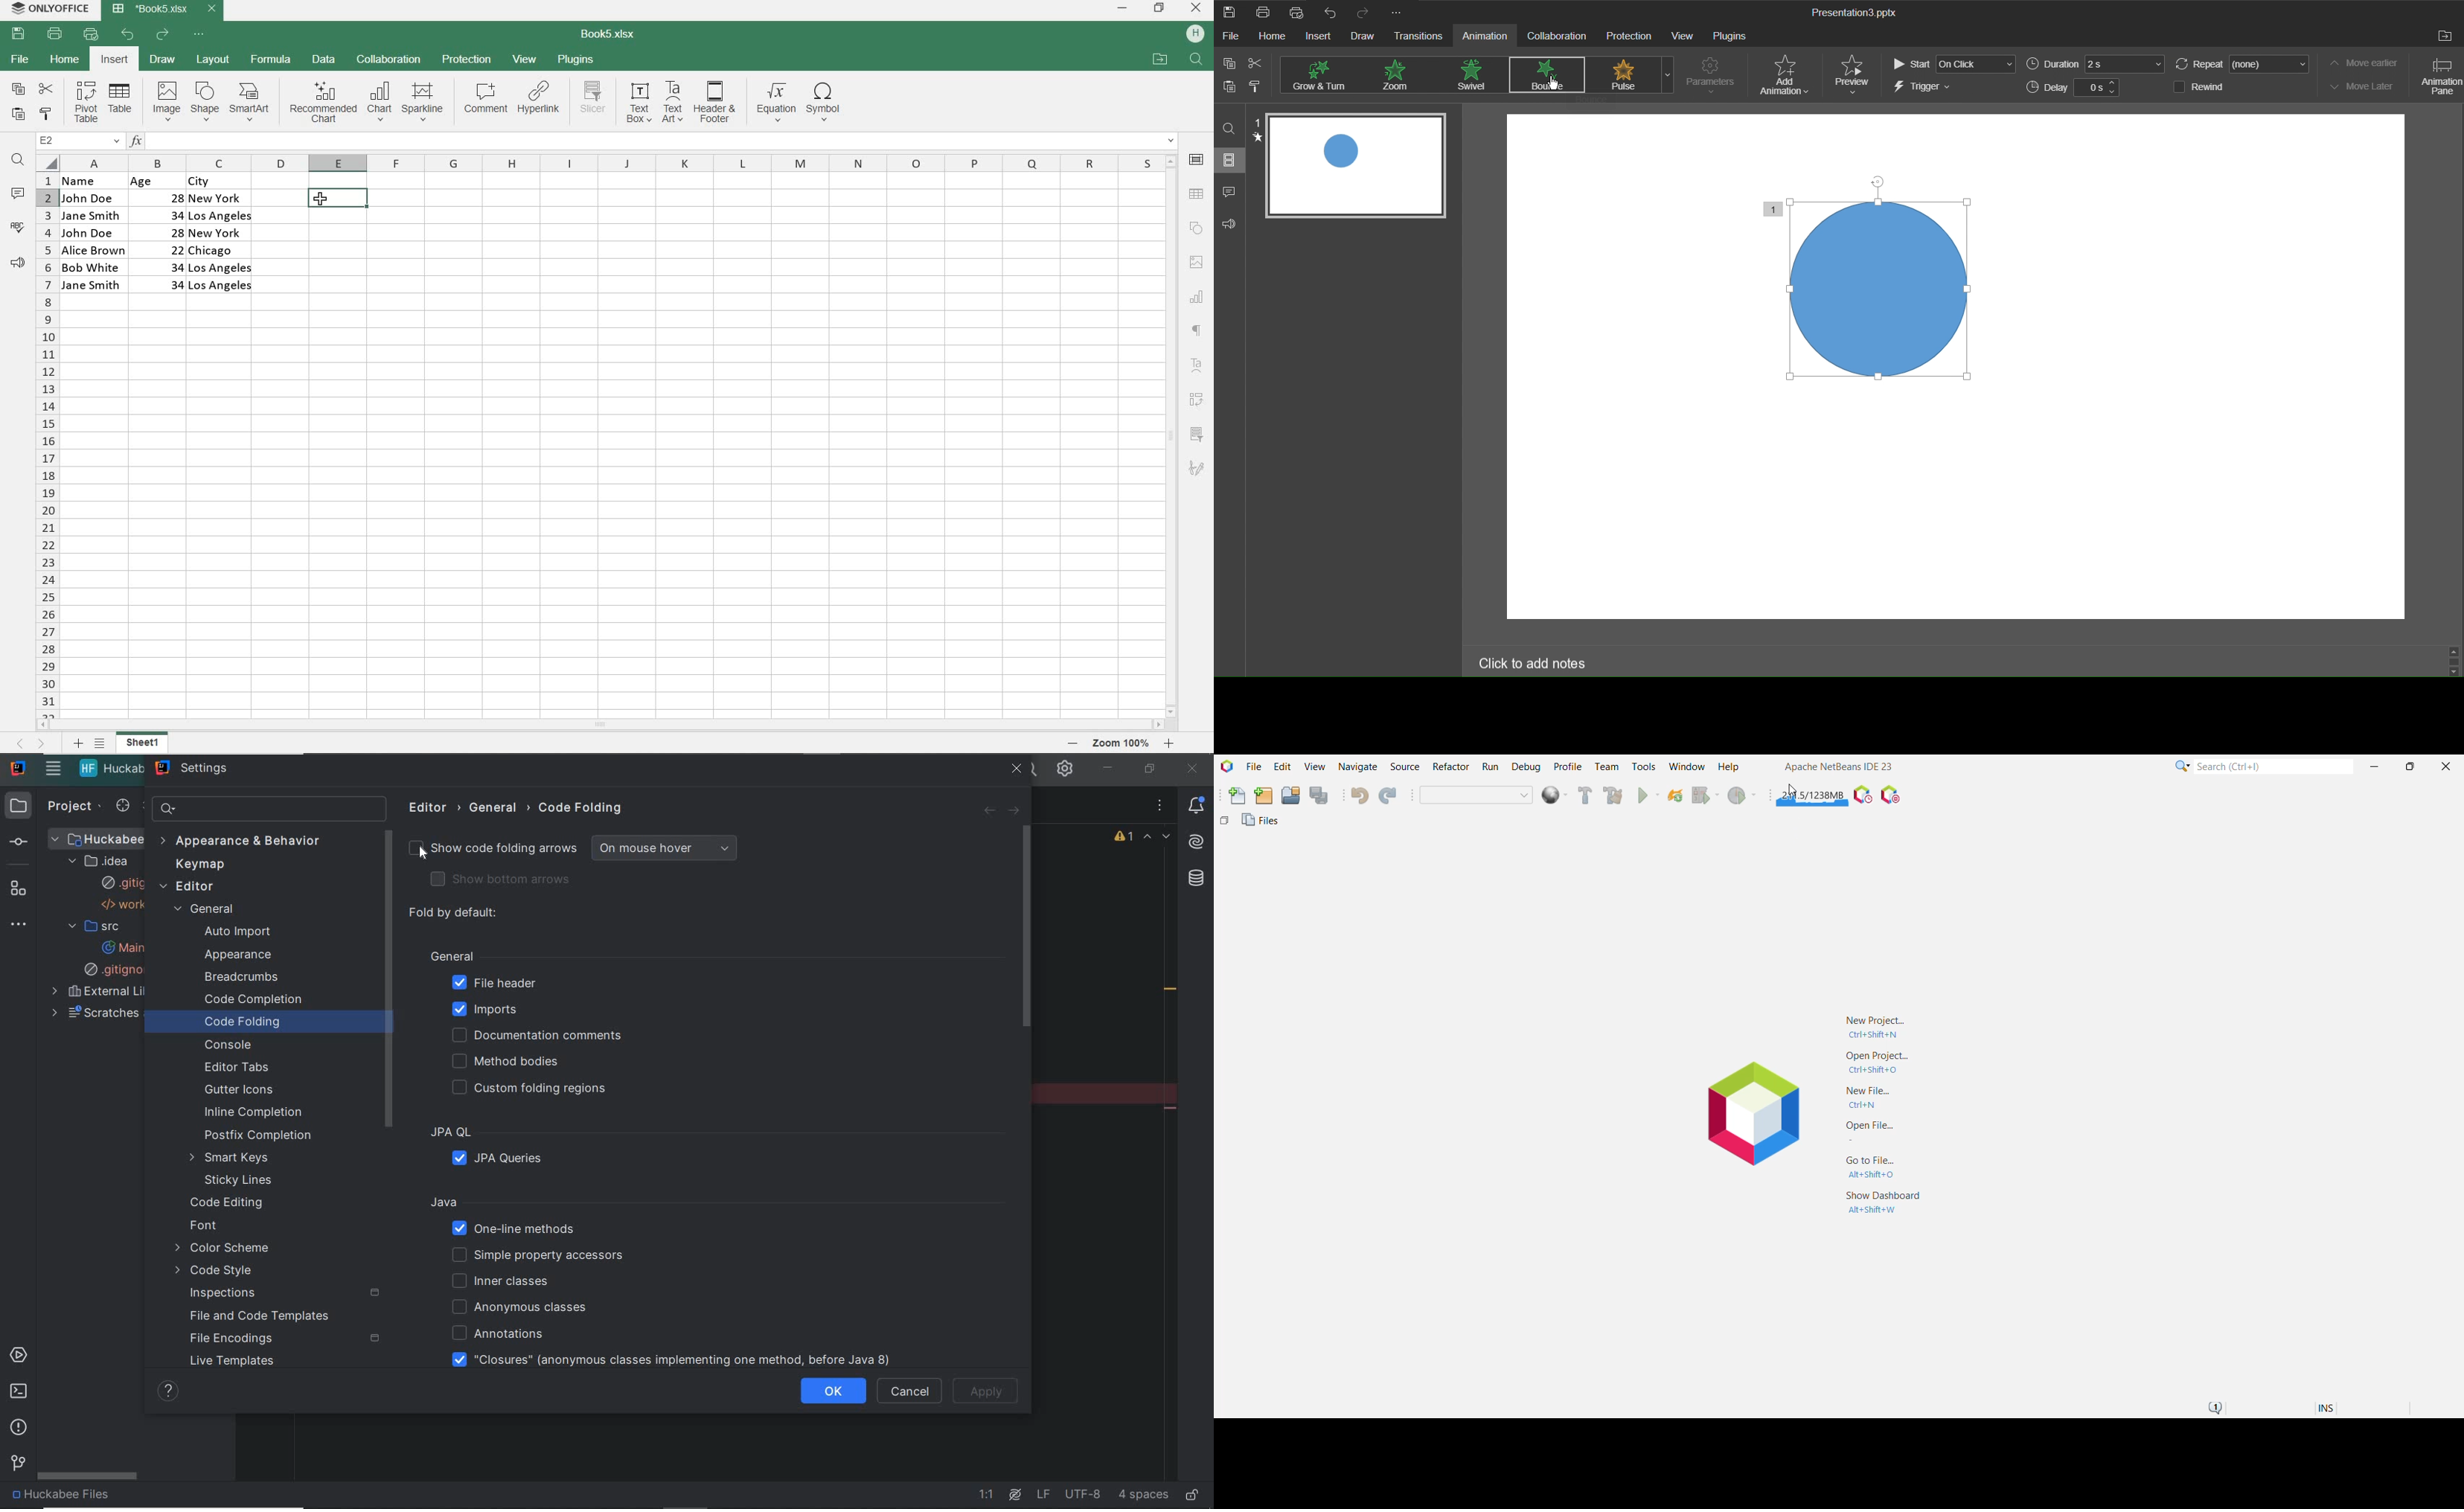  I want to click on Los Angeles, so click(221, 287).